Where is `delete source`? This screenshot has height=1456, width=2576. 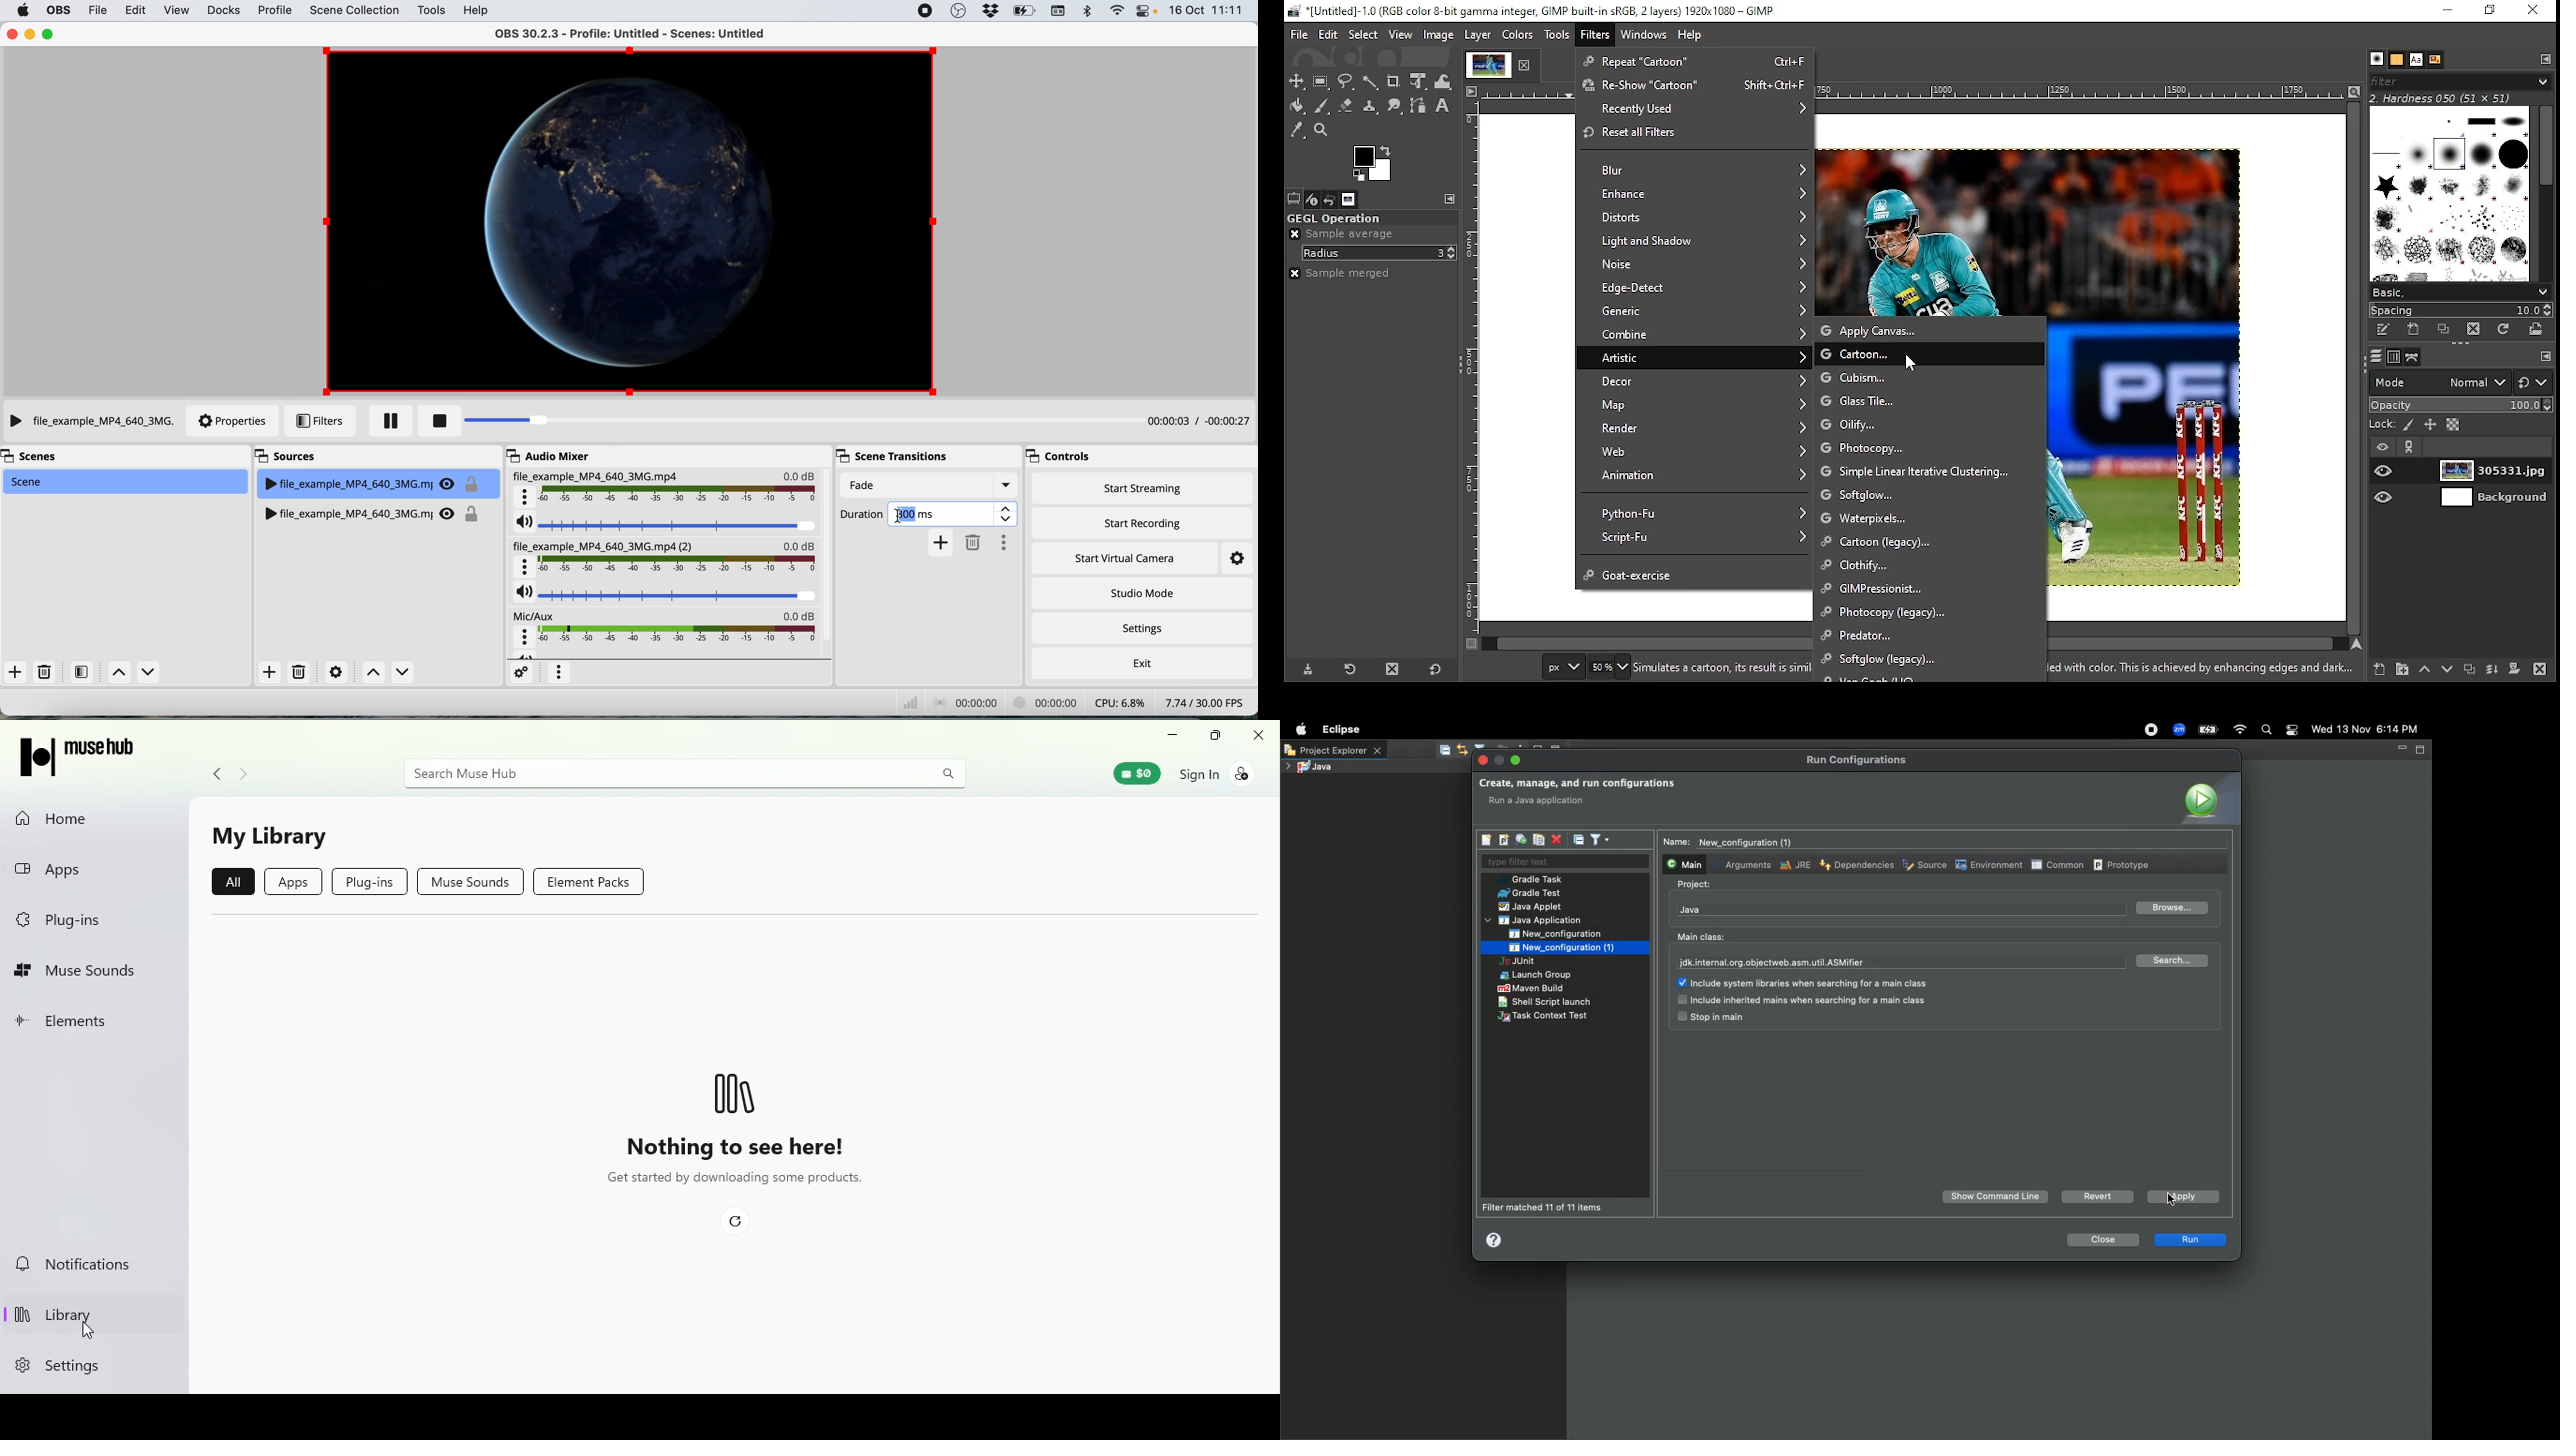
delete source is located at coordinates (298, 671).